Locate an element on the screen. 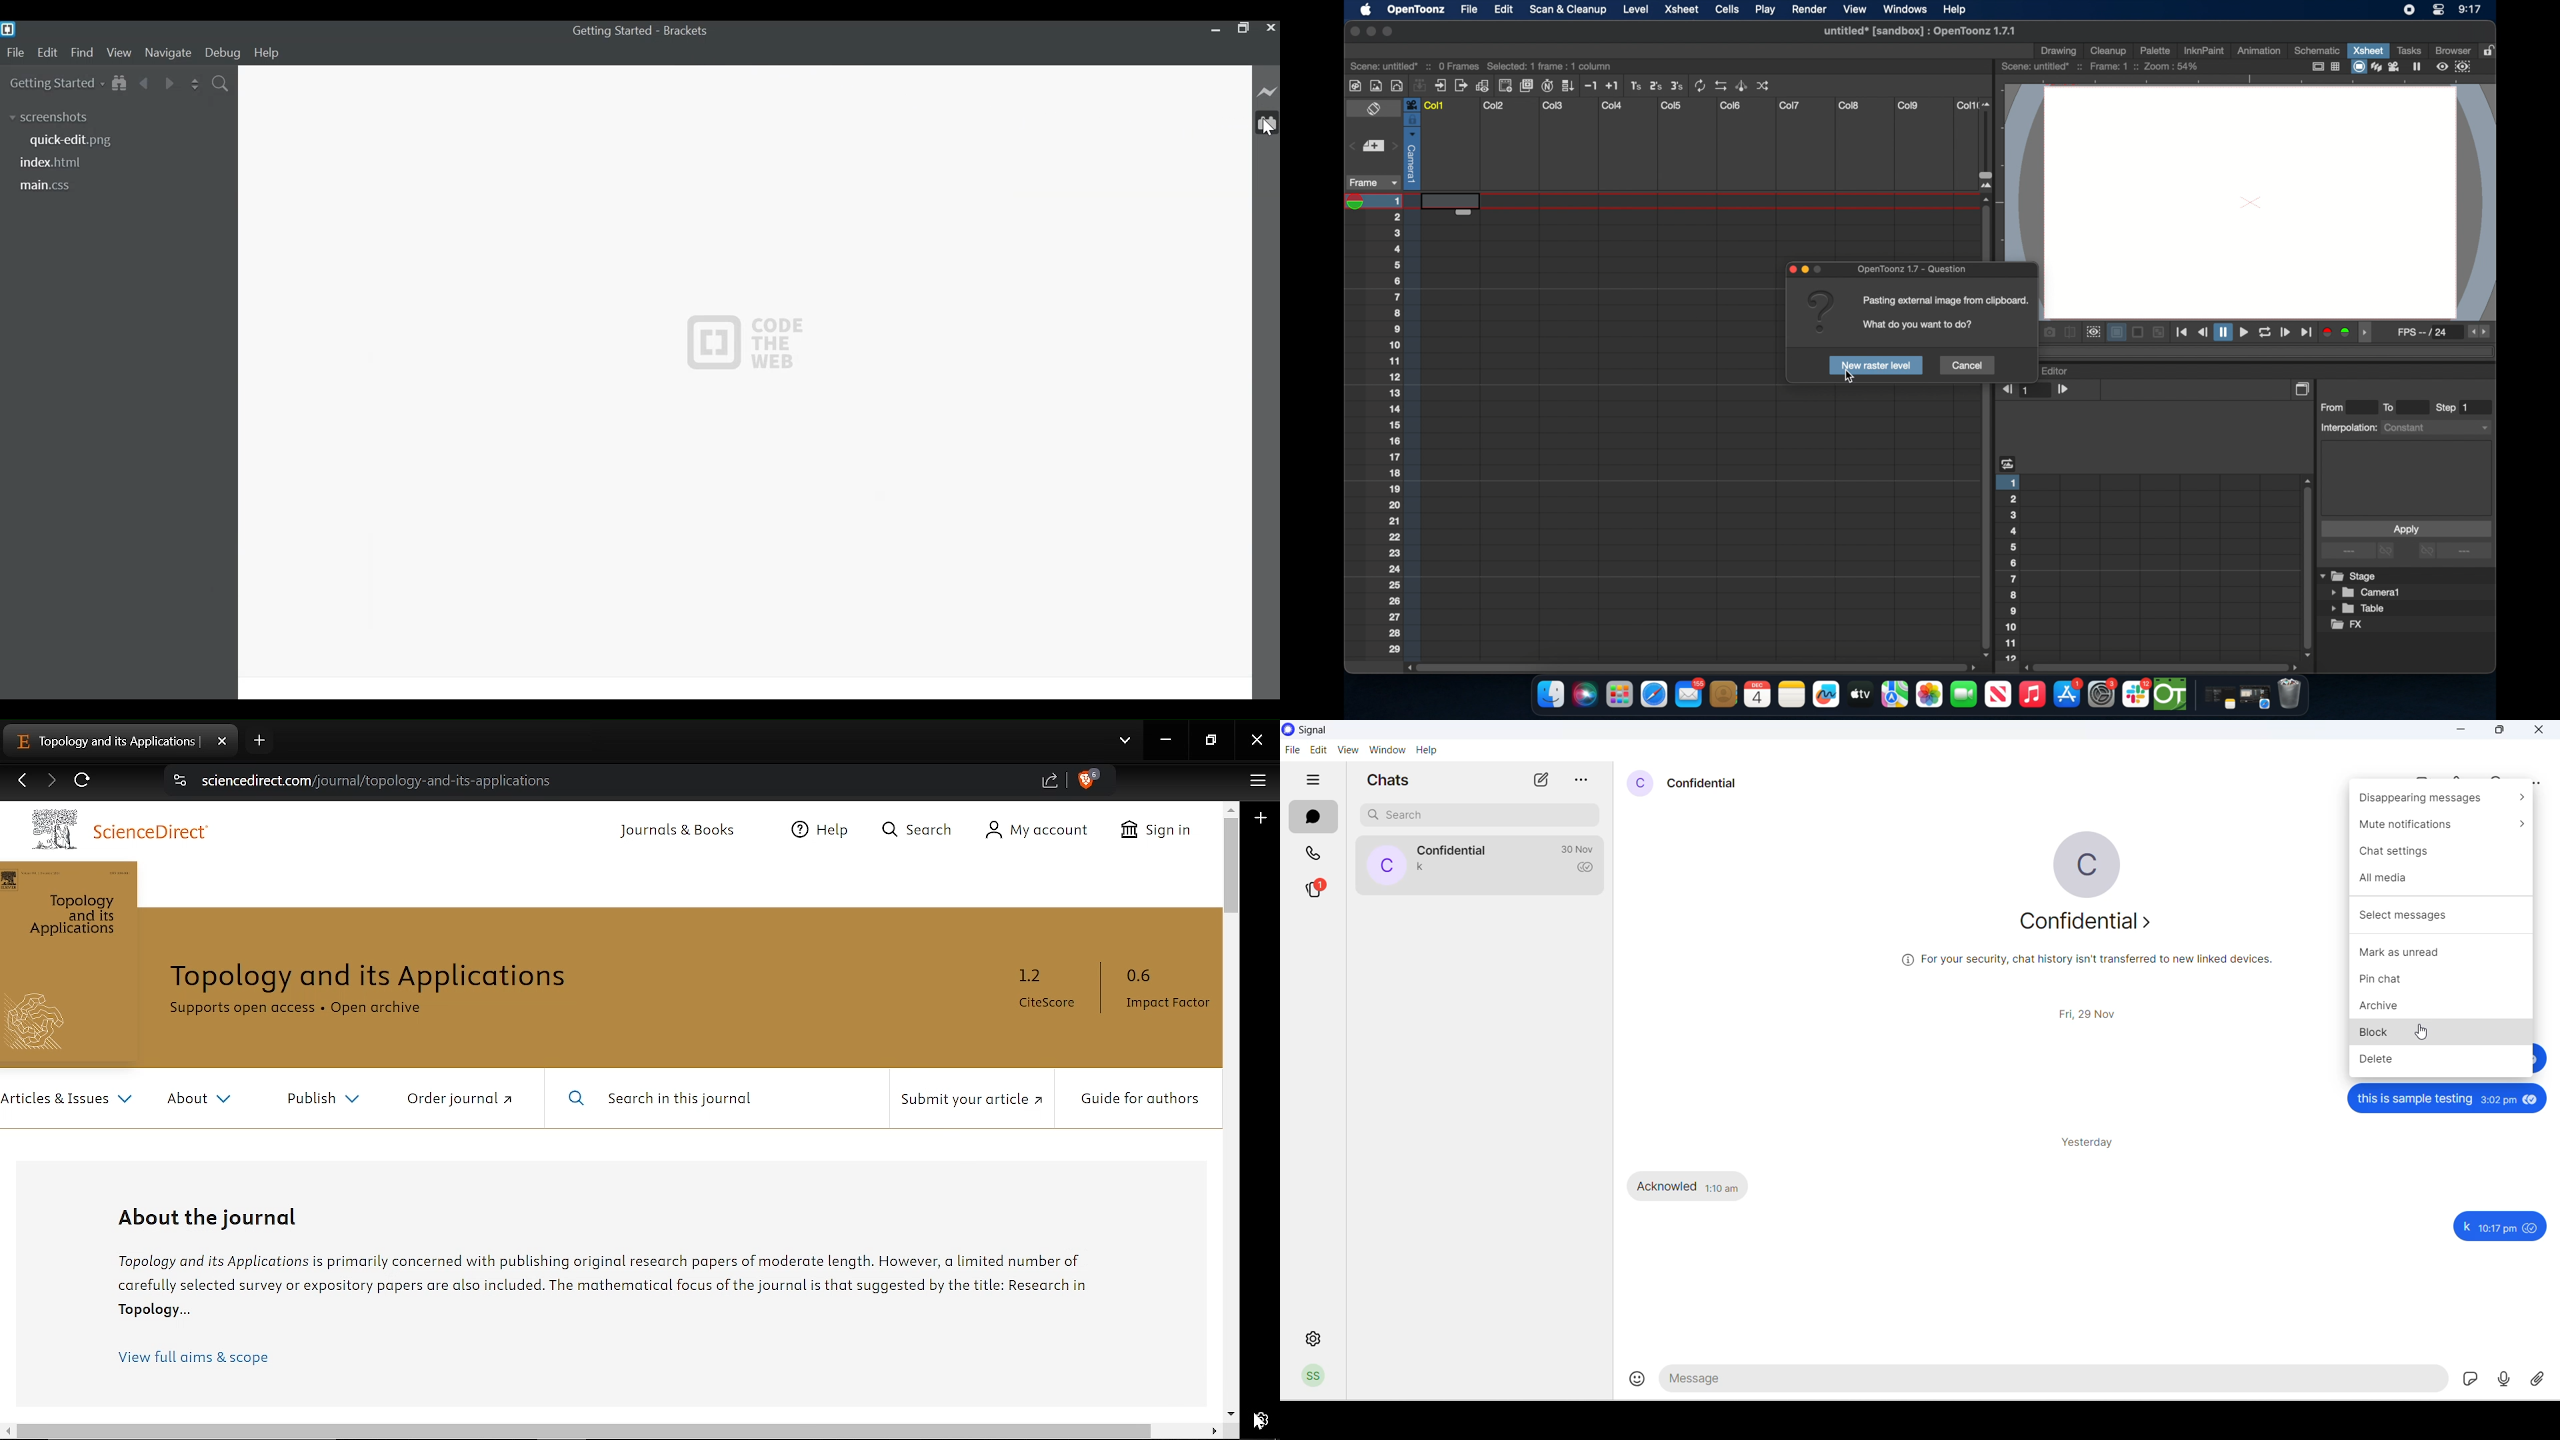 The image size is (2576, 1456). read recipient is located at coordinates (1587, 869).